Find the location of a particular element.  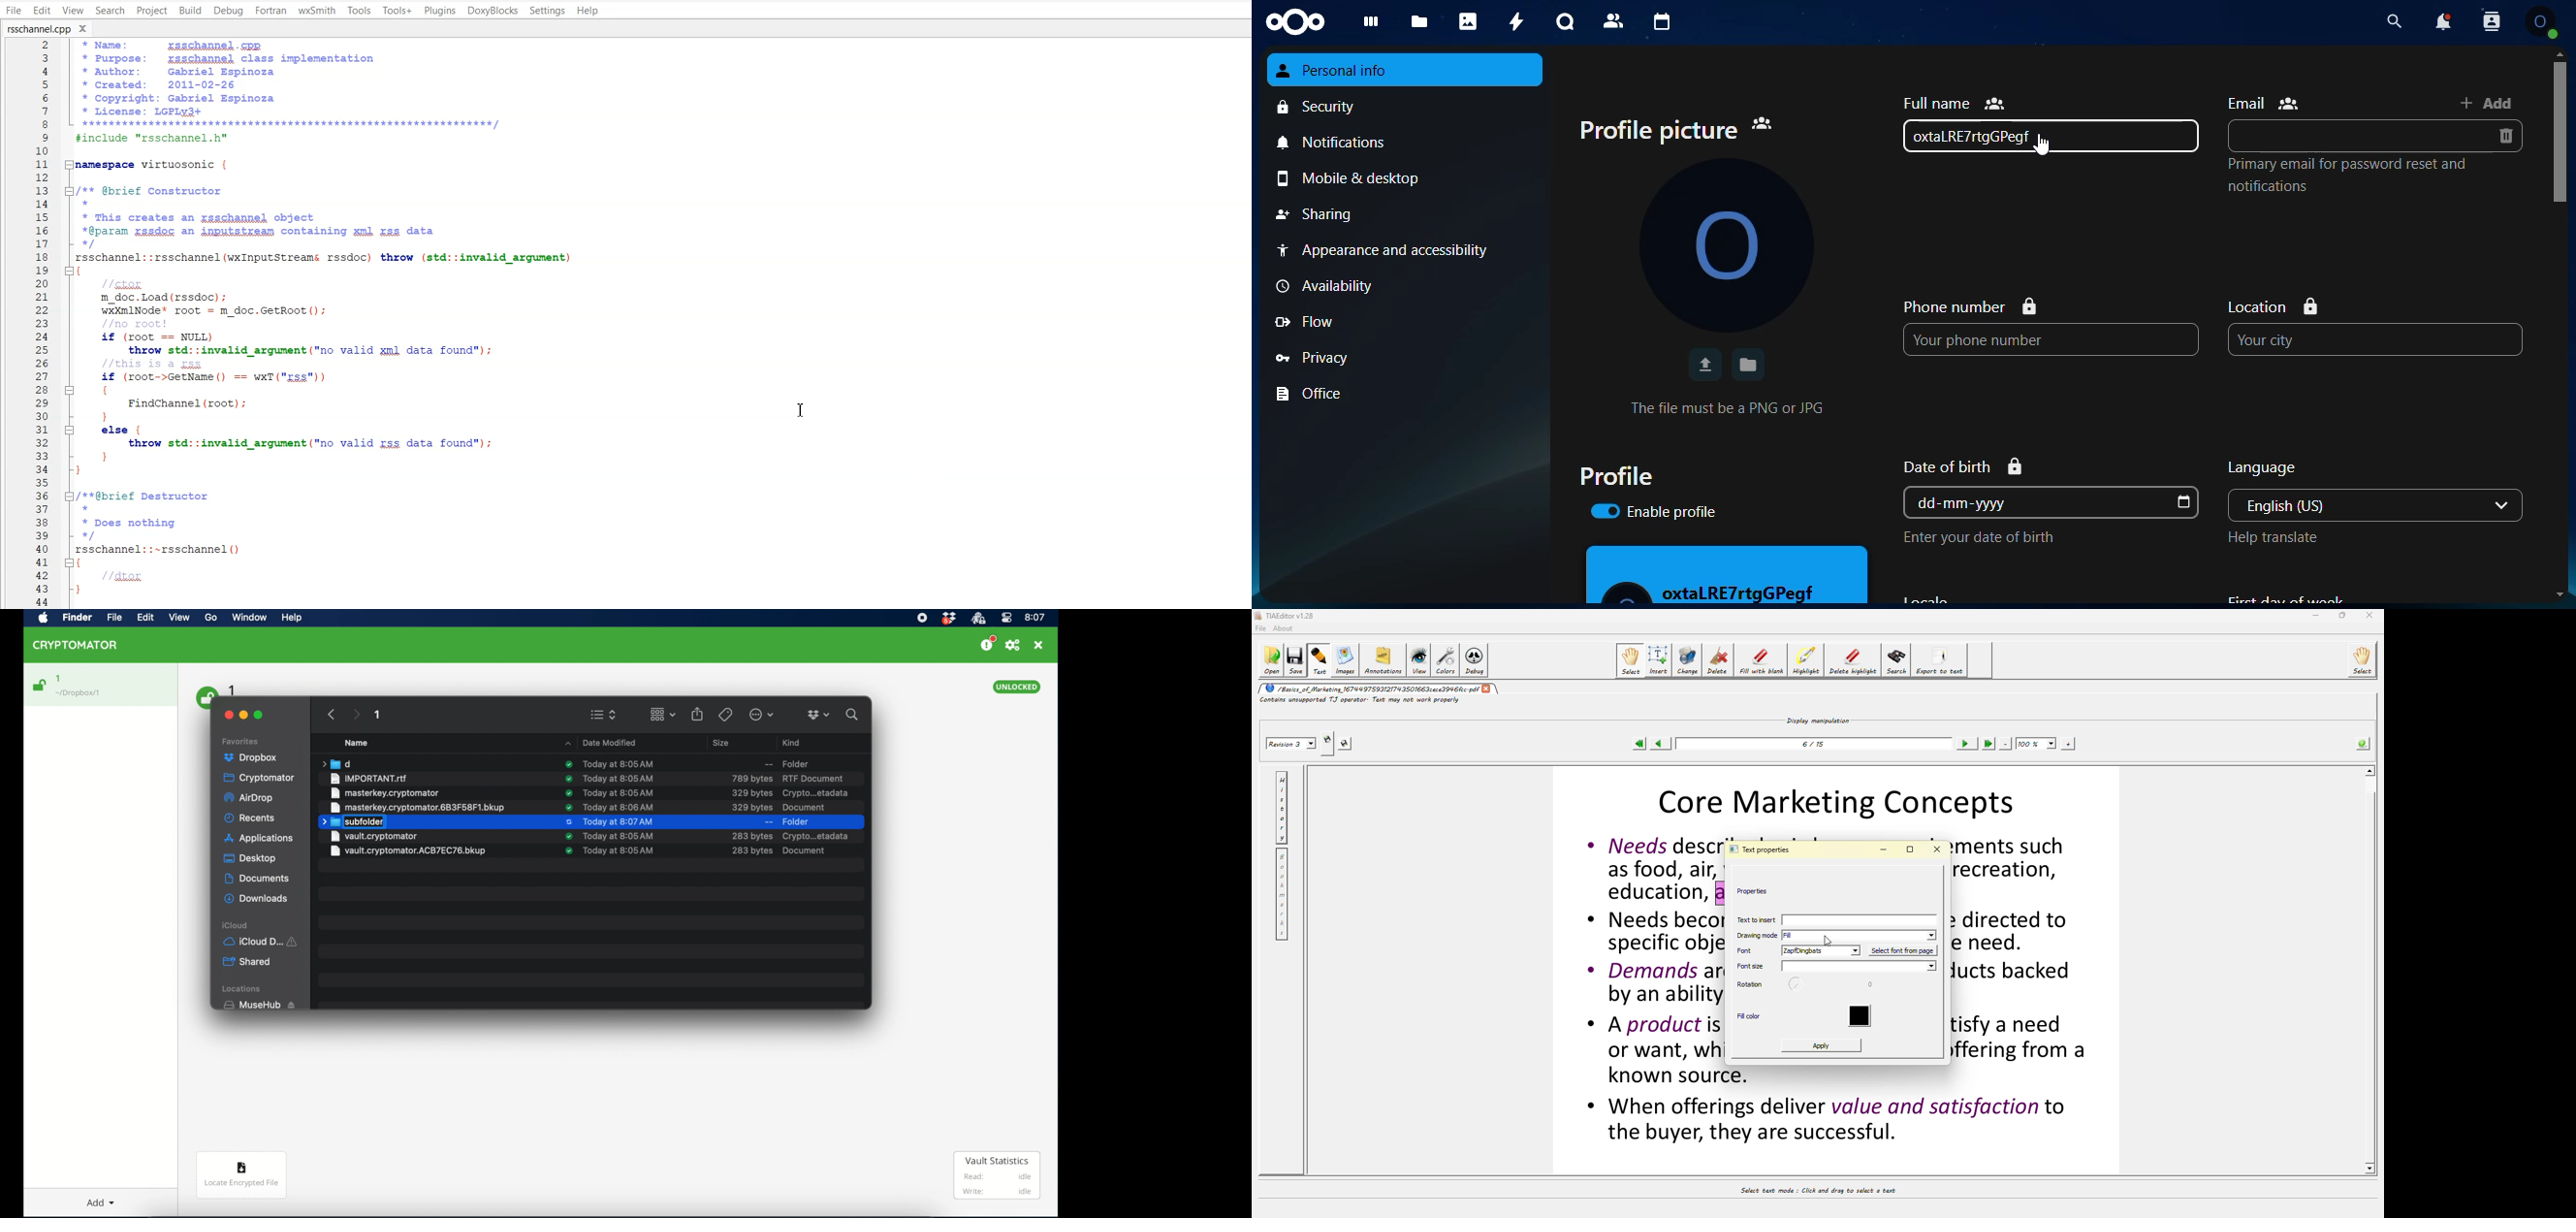

Help is located at coordinates (293, 620).